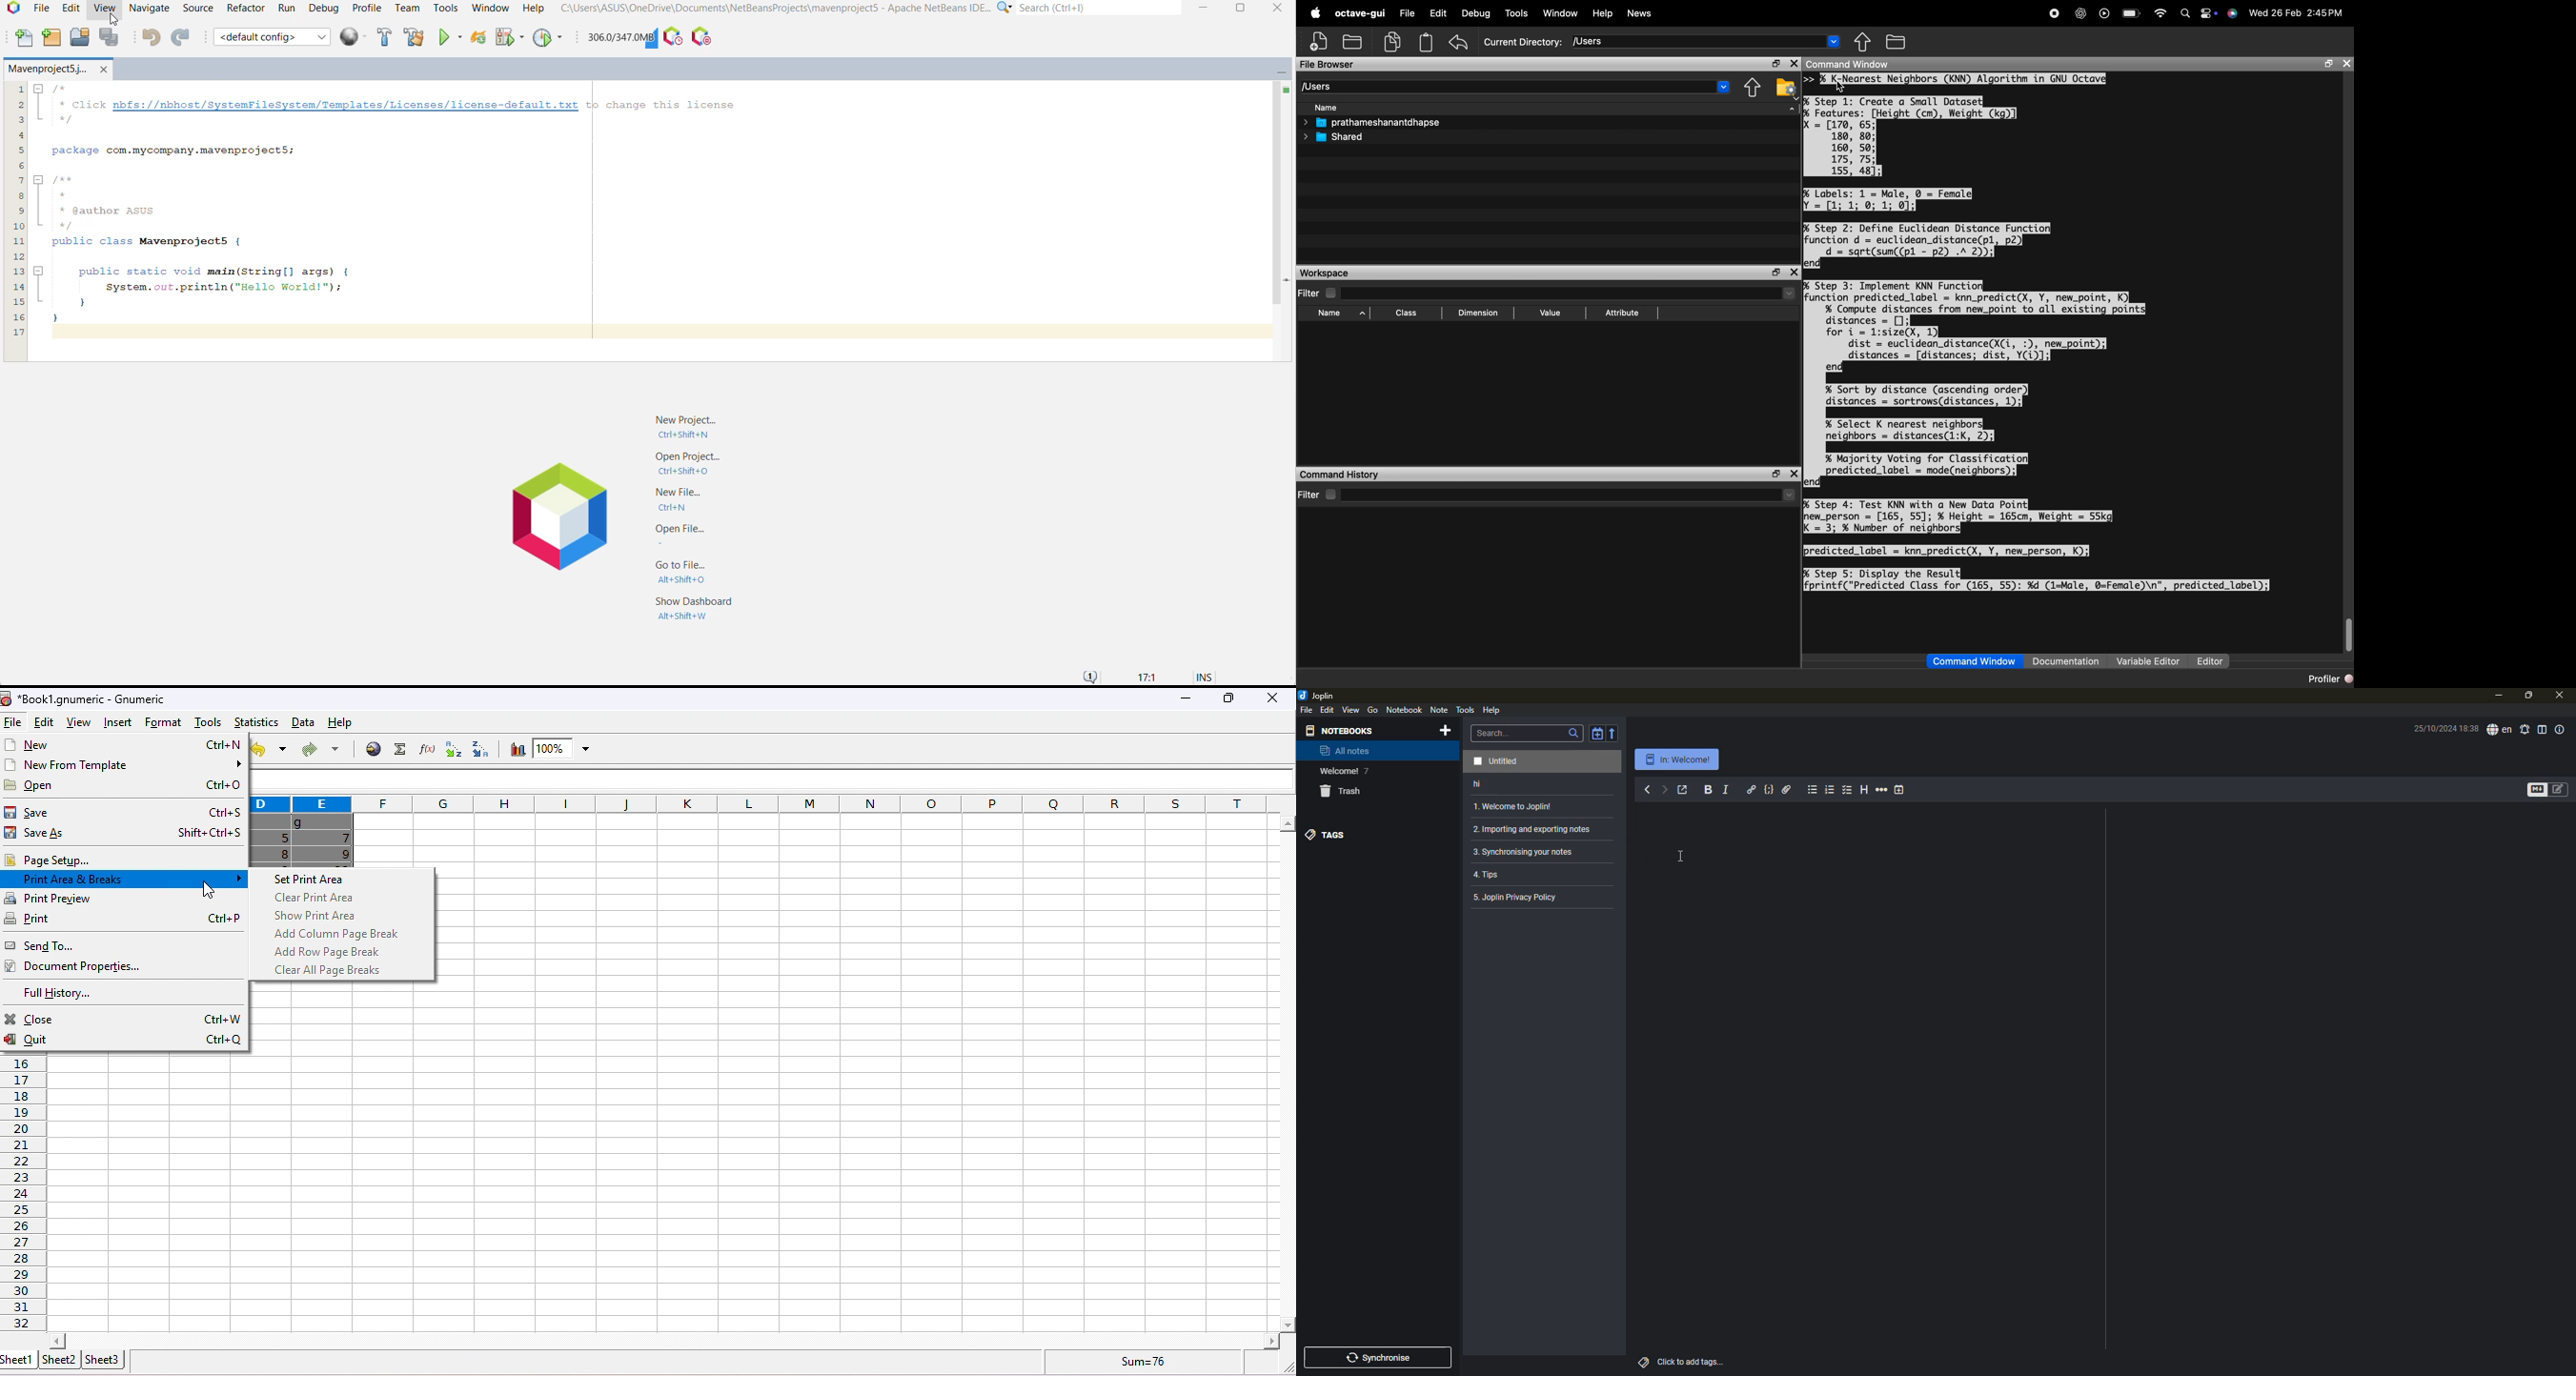 Image resolution: width=2576 pixels, height=1400 pixels. I want to click on page set up, so click(123, 860).